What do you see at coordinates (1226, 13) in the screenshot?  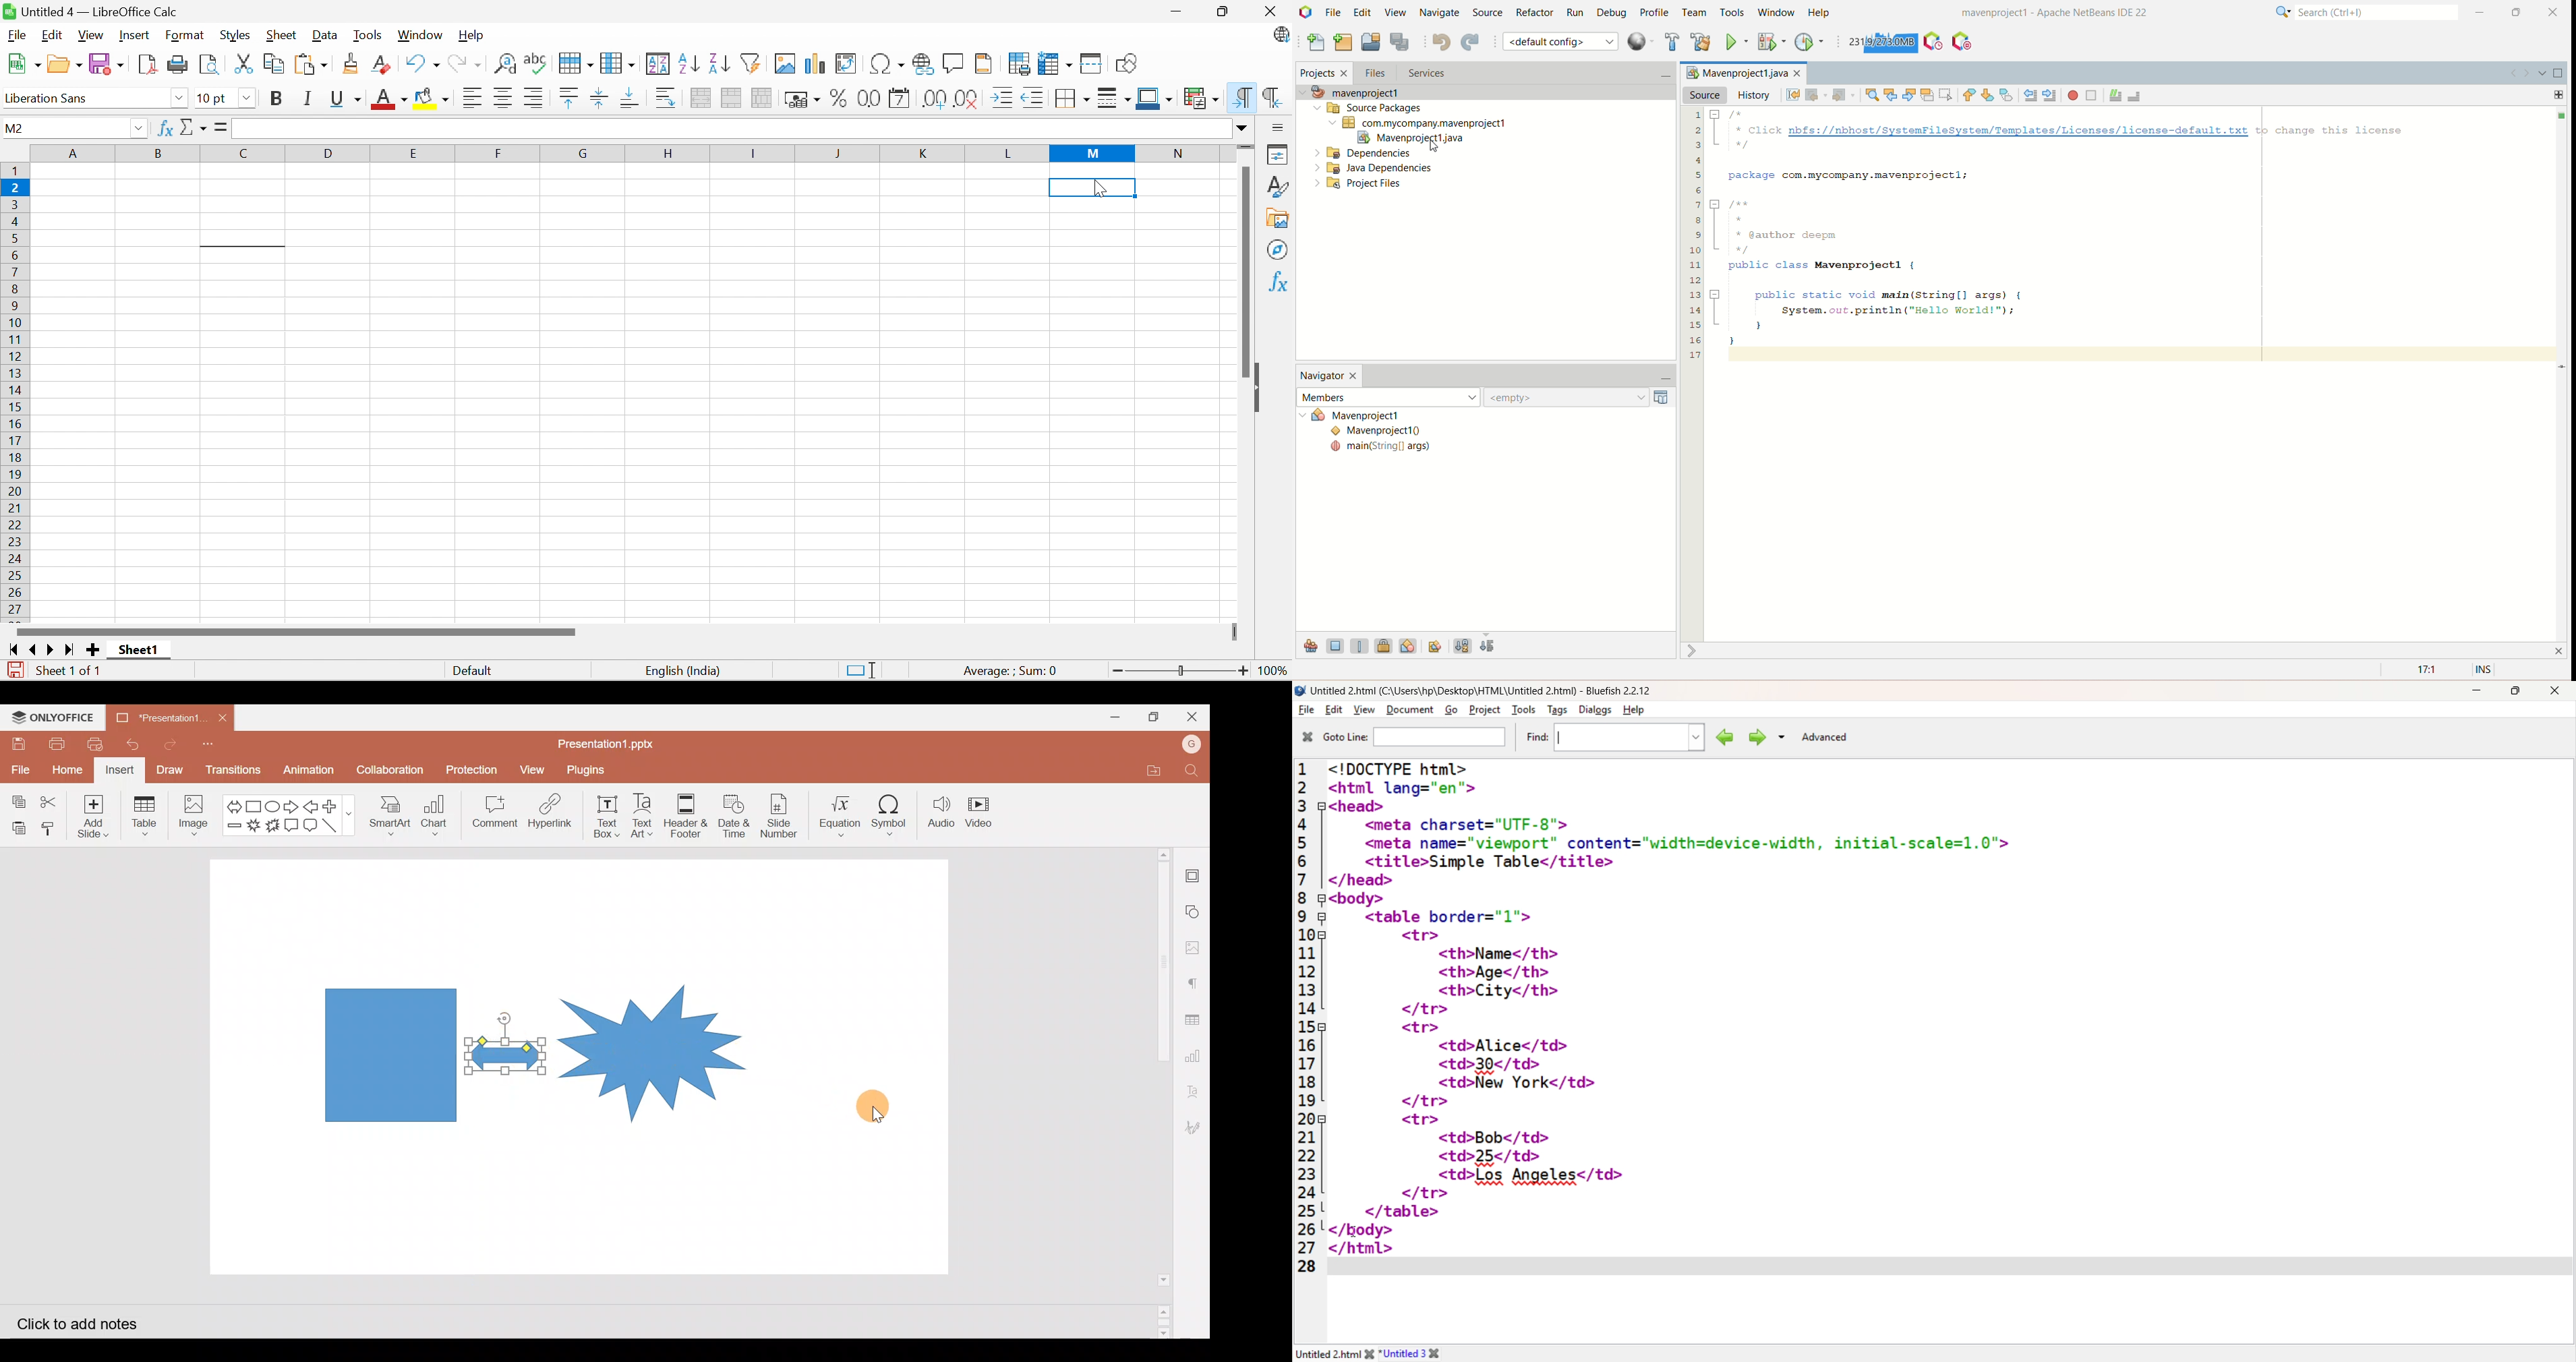 I see `Restore down` at bounding box center [1226, 13].